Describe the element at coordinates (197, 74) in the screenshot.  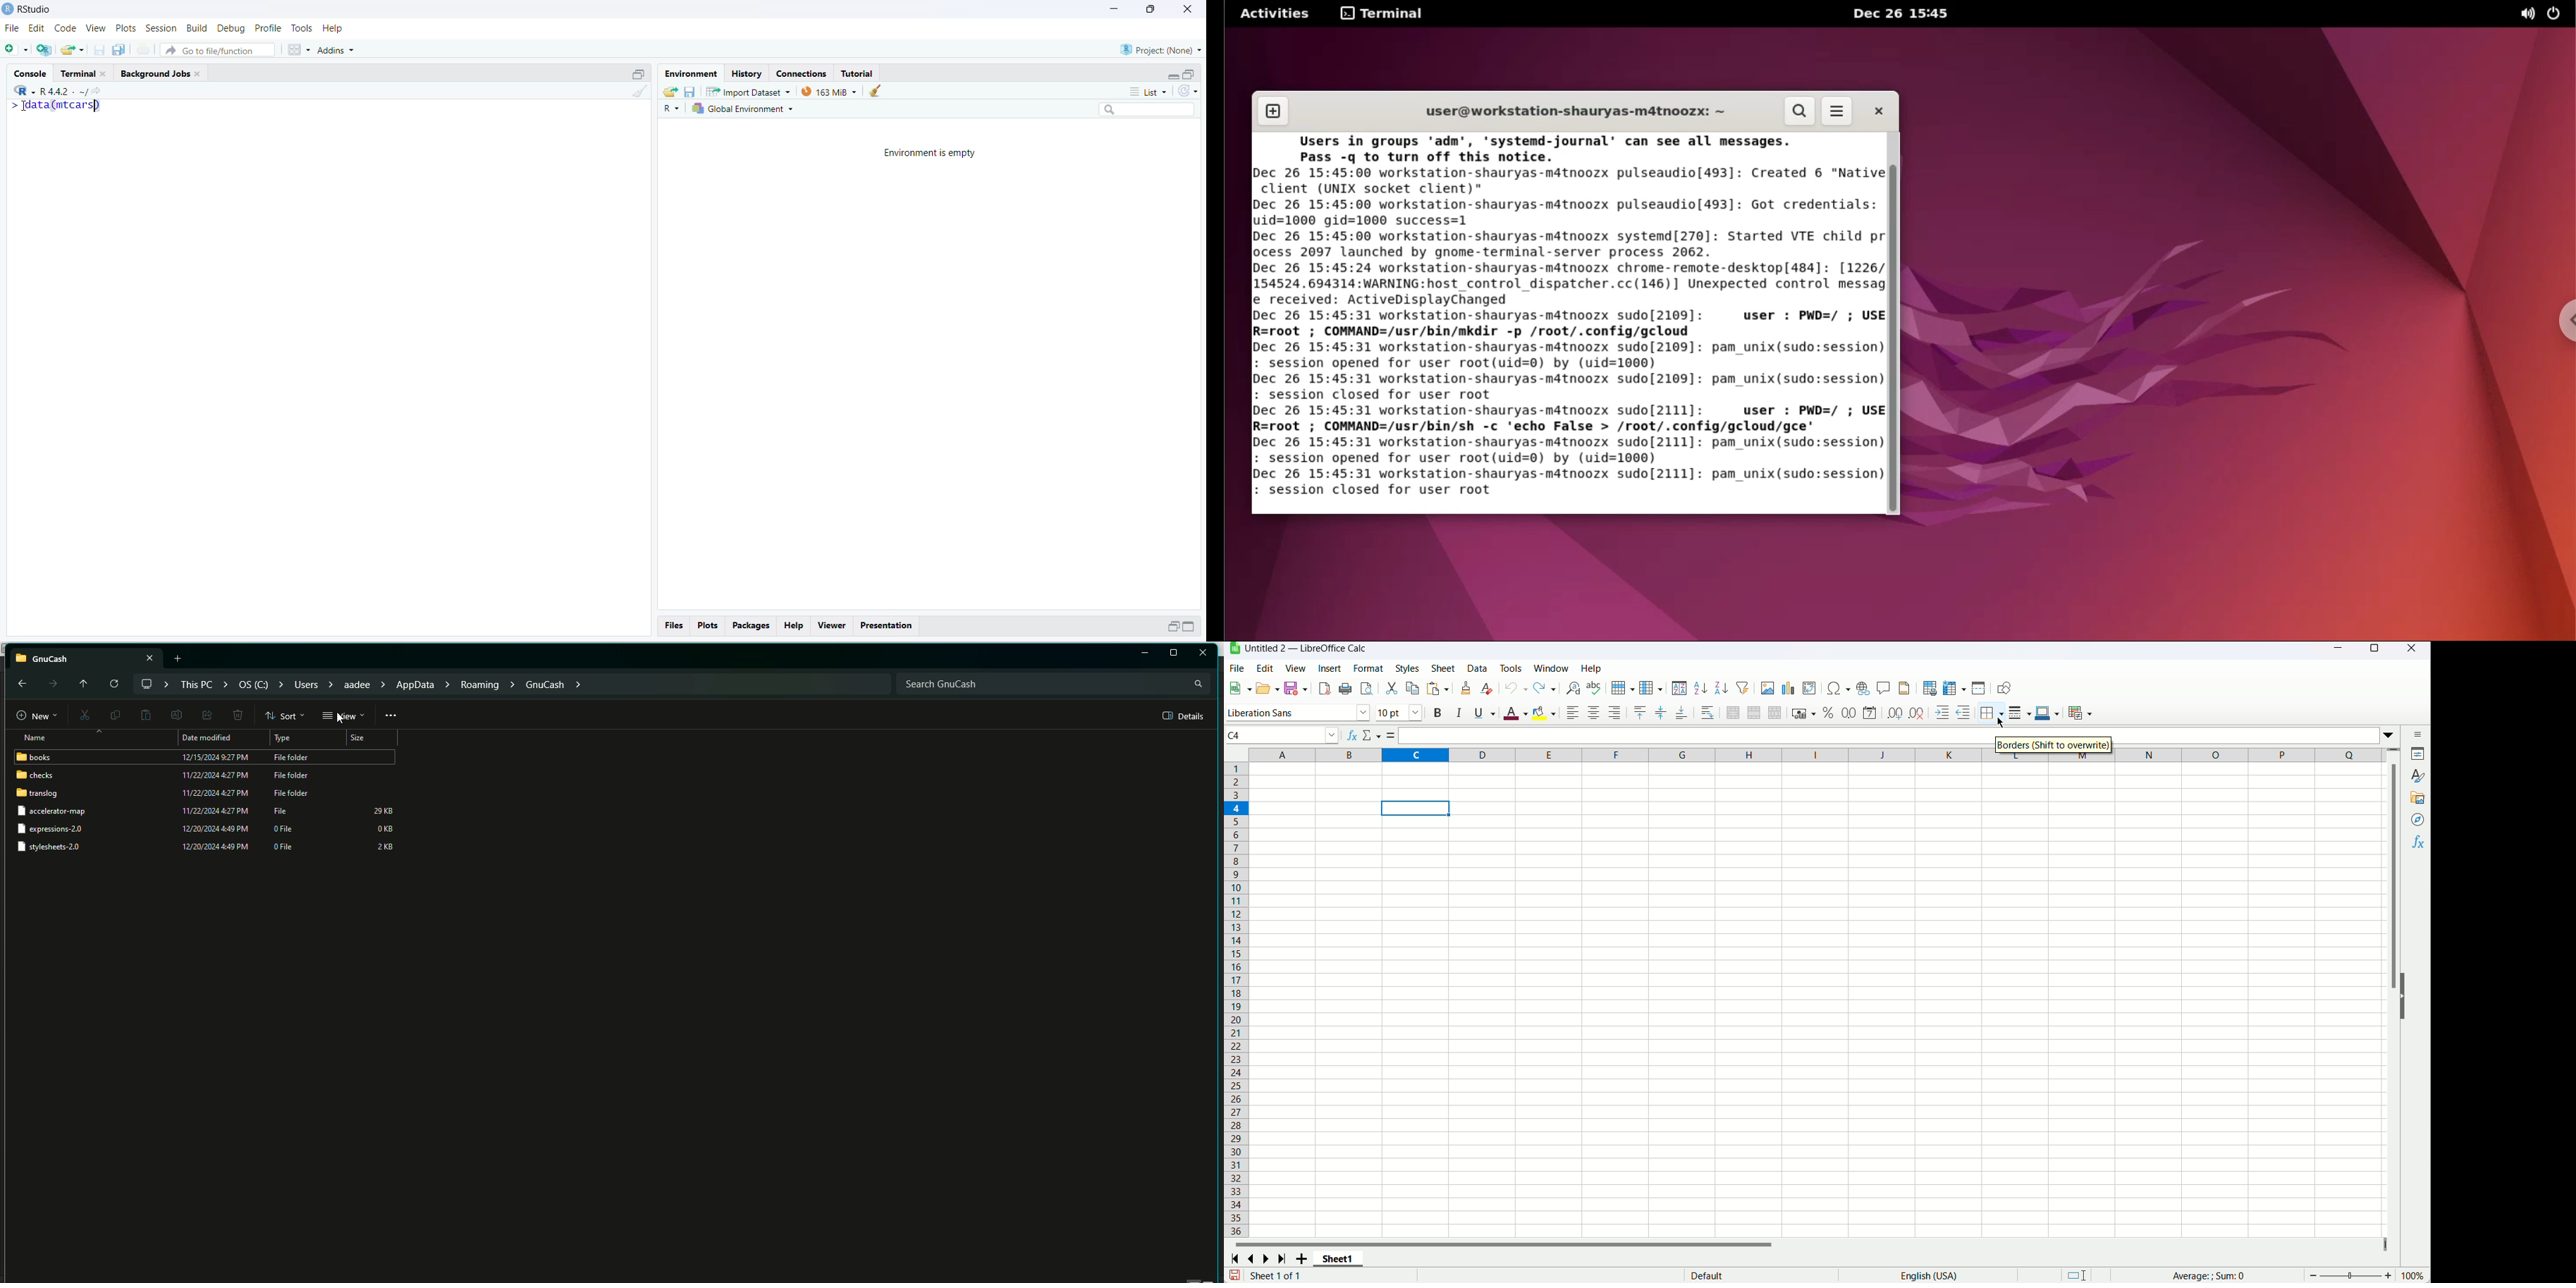
I see `close` at that location.